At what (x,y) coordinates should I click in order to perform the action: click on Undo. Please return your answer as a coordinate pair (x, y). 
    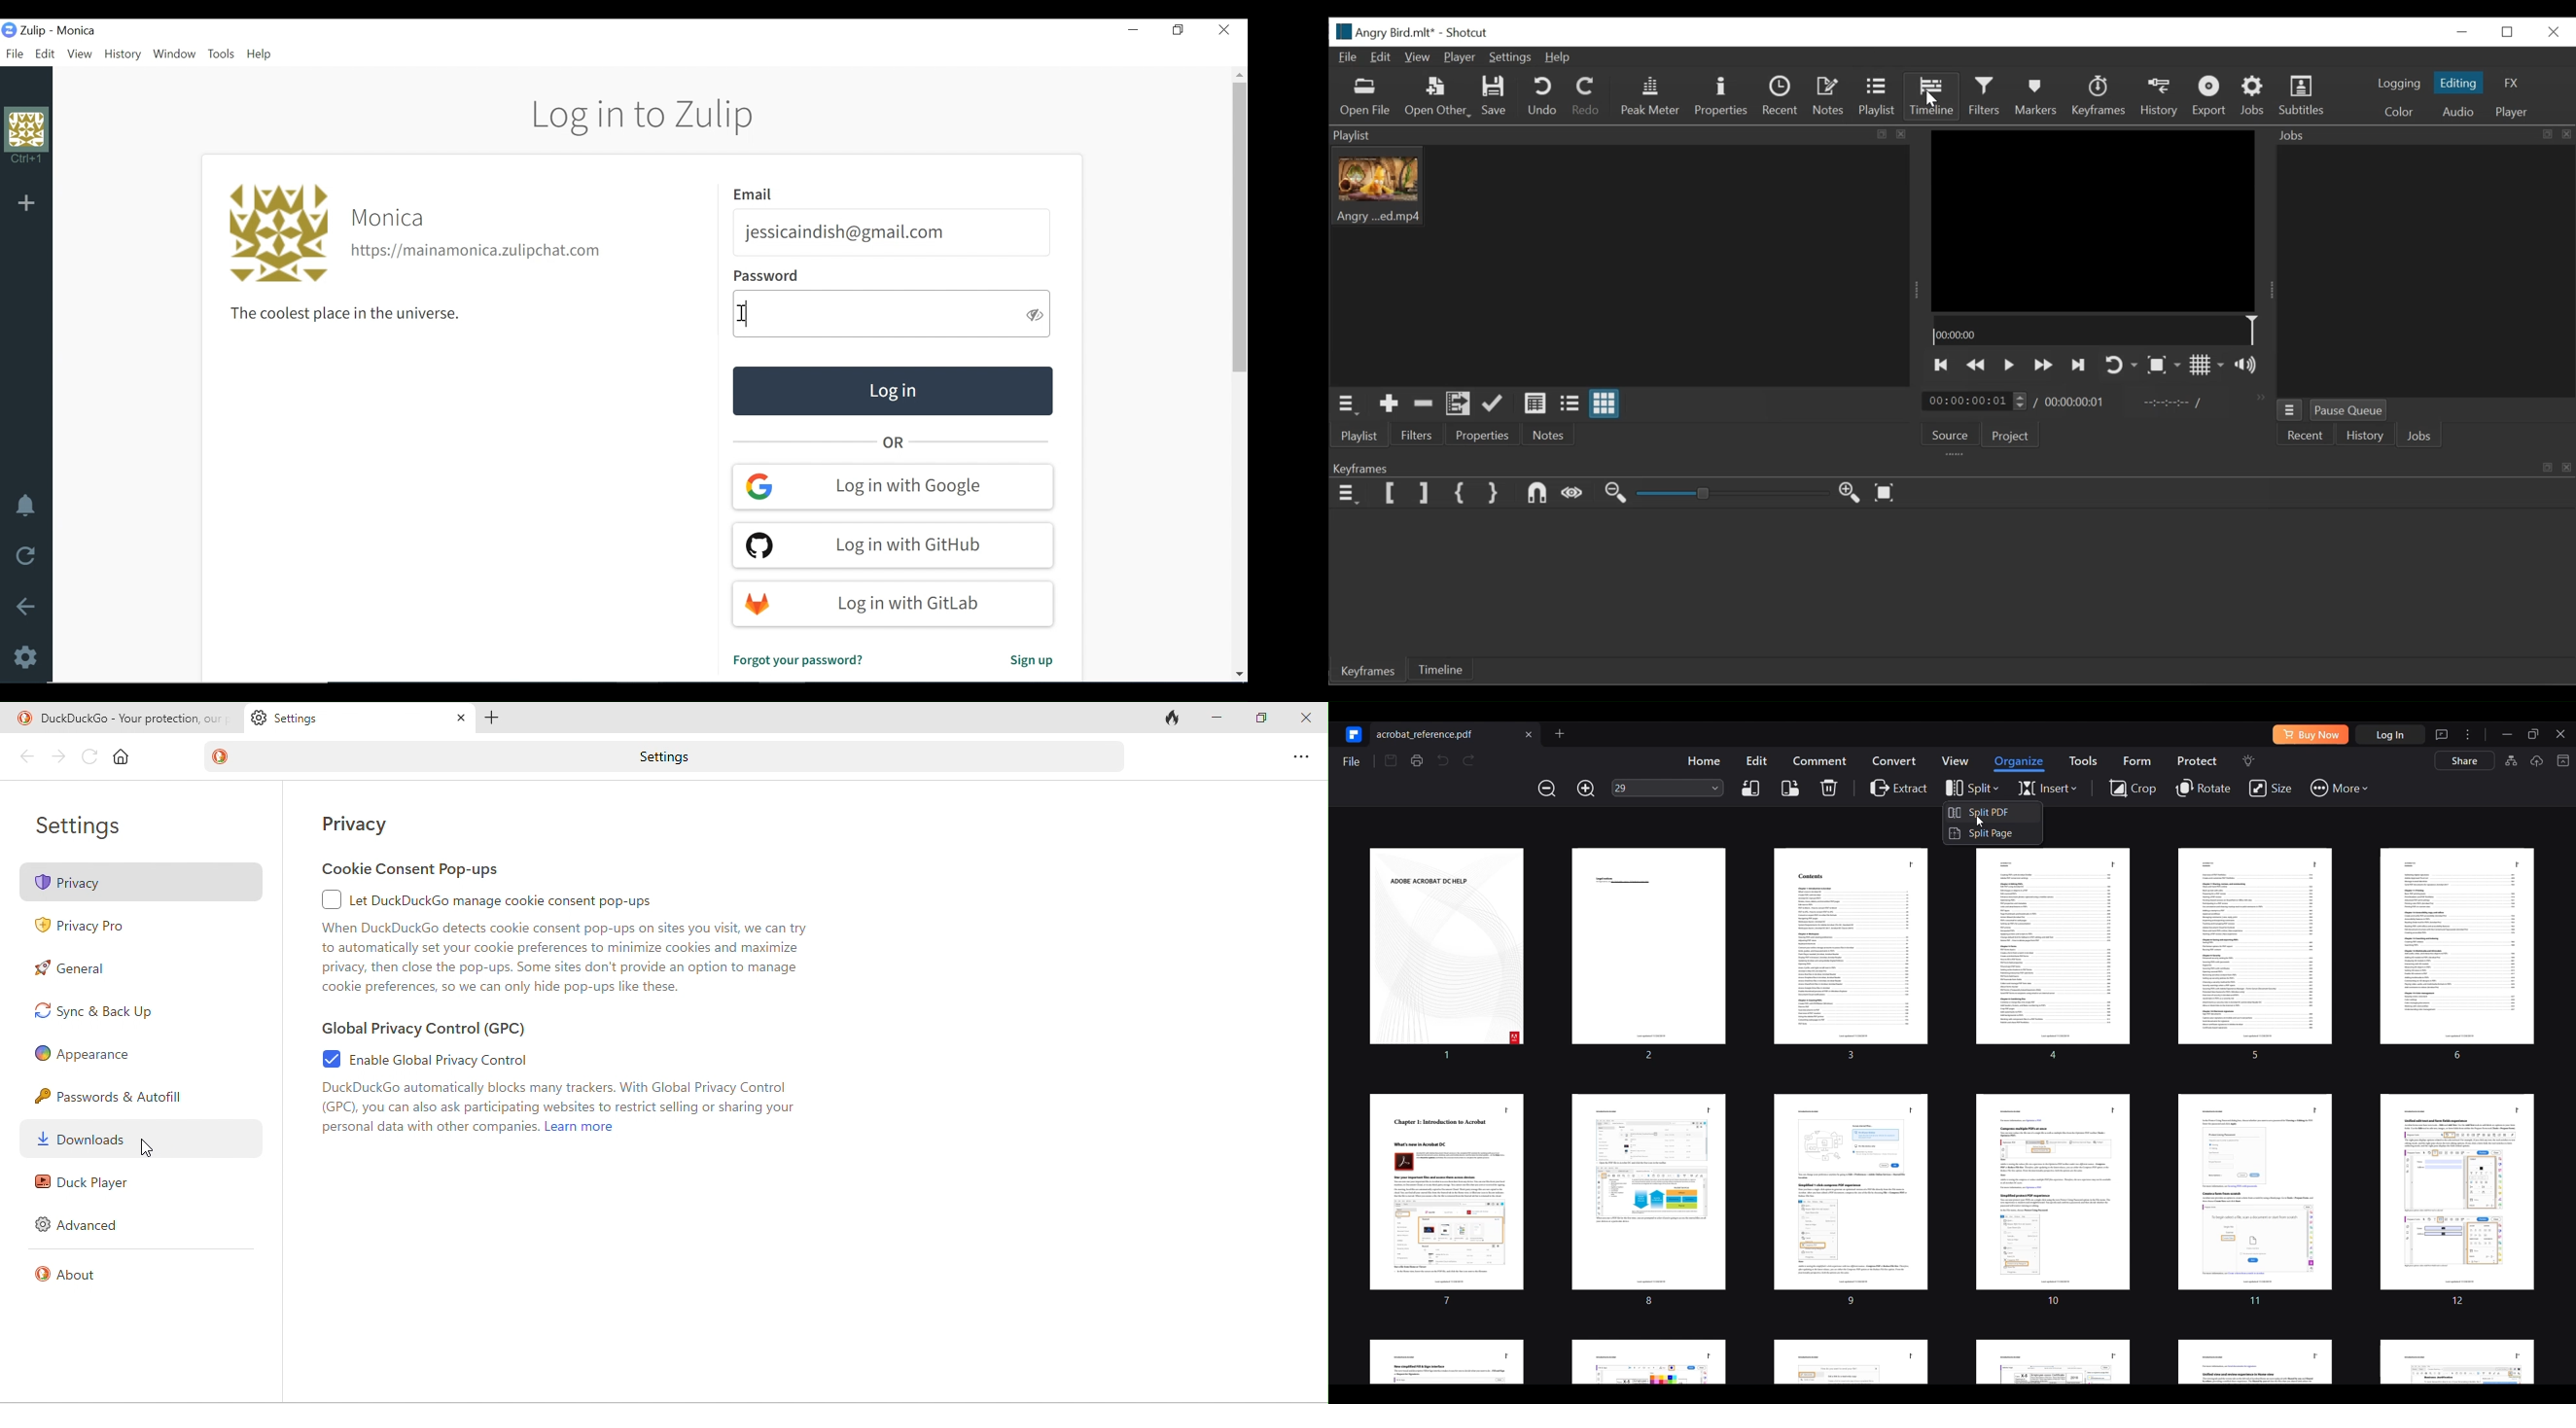
    Looking at the image, I should click on (1544, 97).